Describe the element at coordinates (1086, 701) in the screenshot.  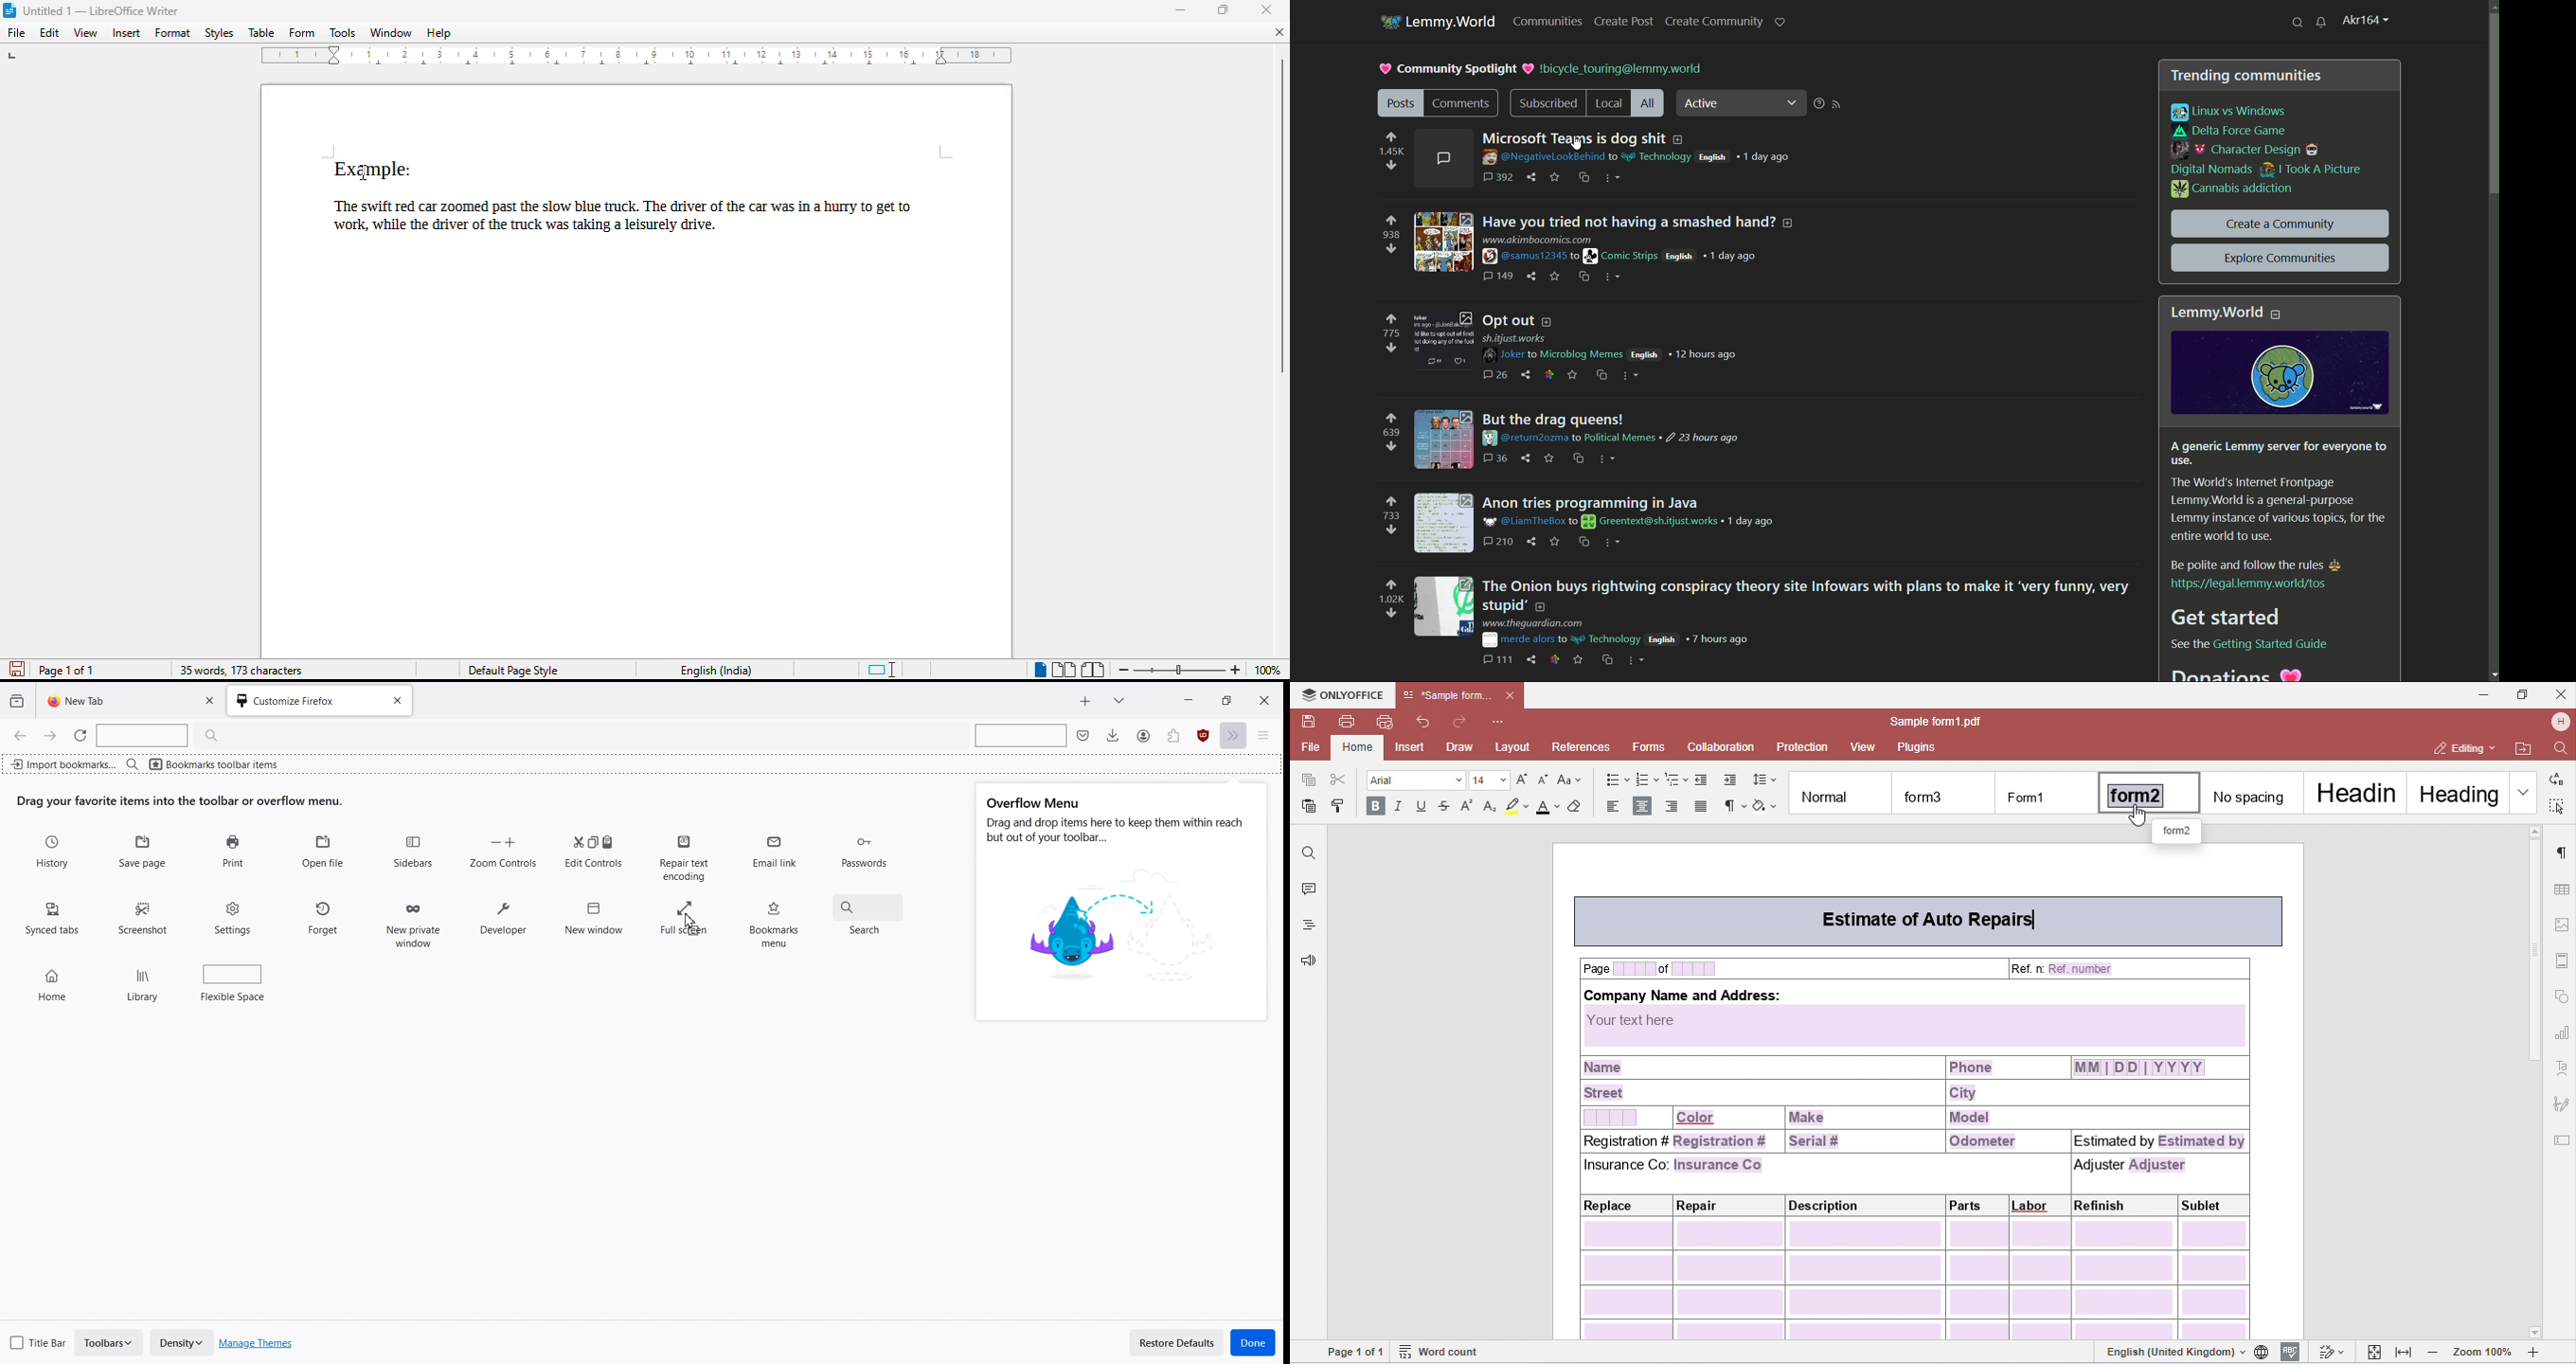
I see `New Tab` at that location.